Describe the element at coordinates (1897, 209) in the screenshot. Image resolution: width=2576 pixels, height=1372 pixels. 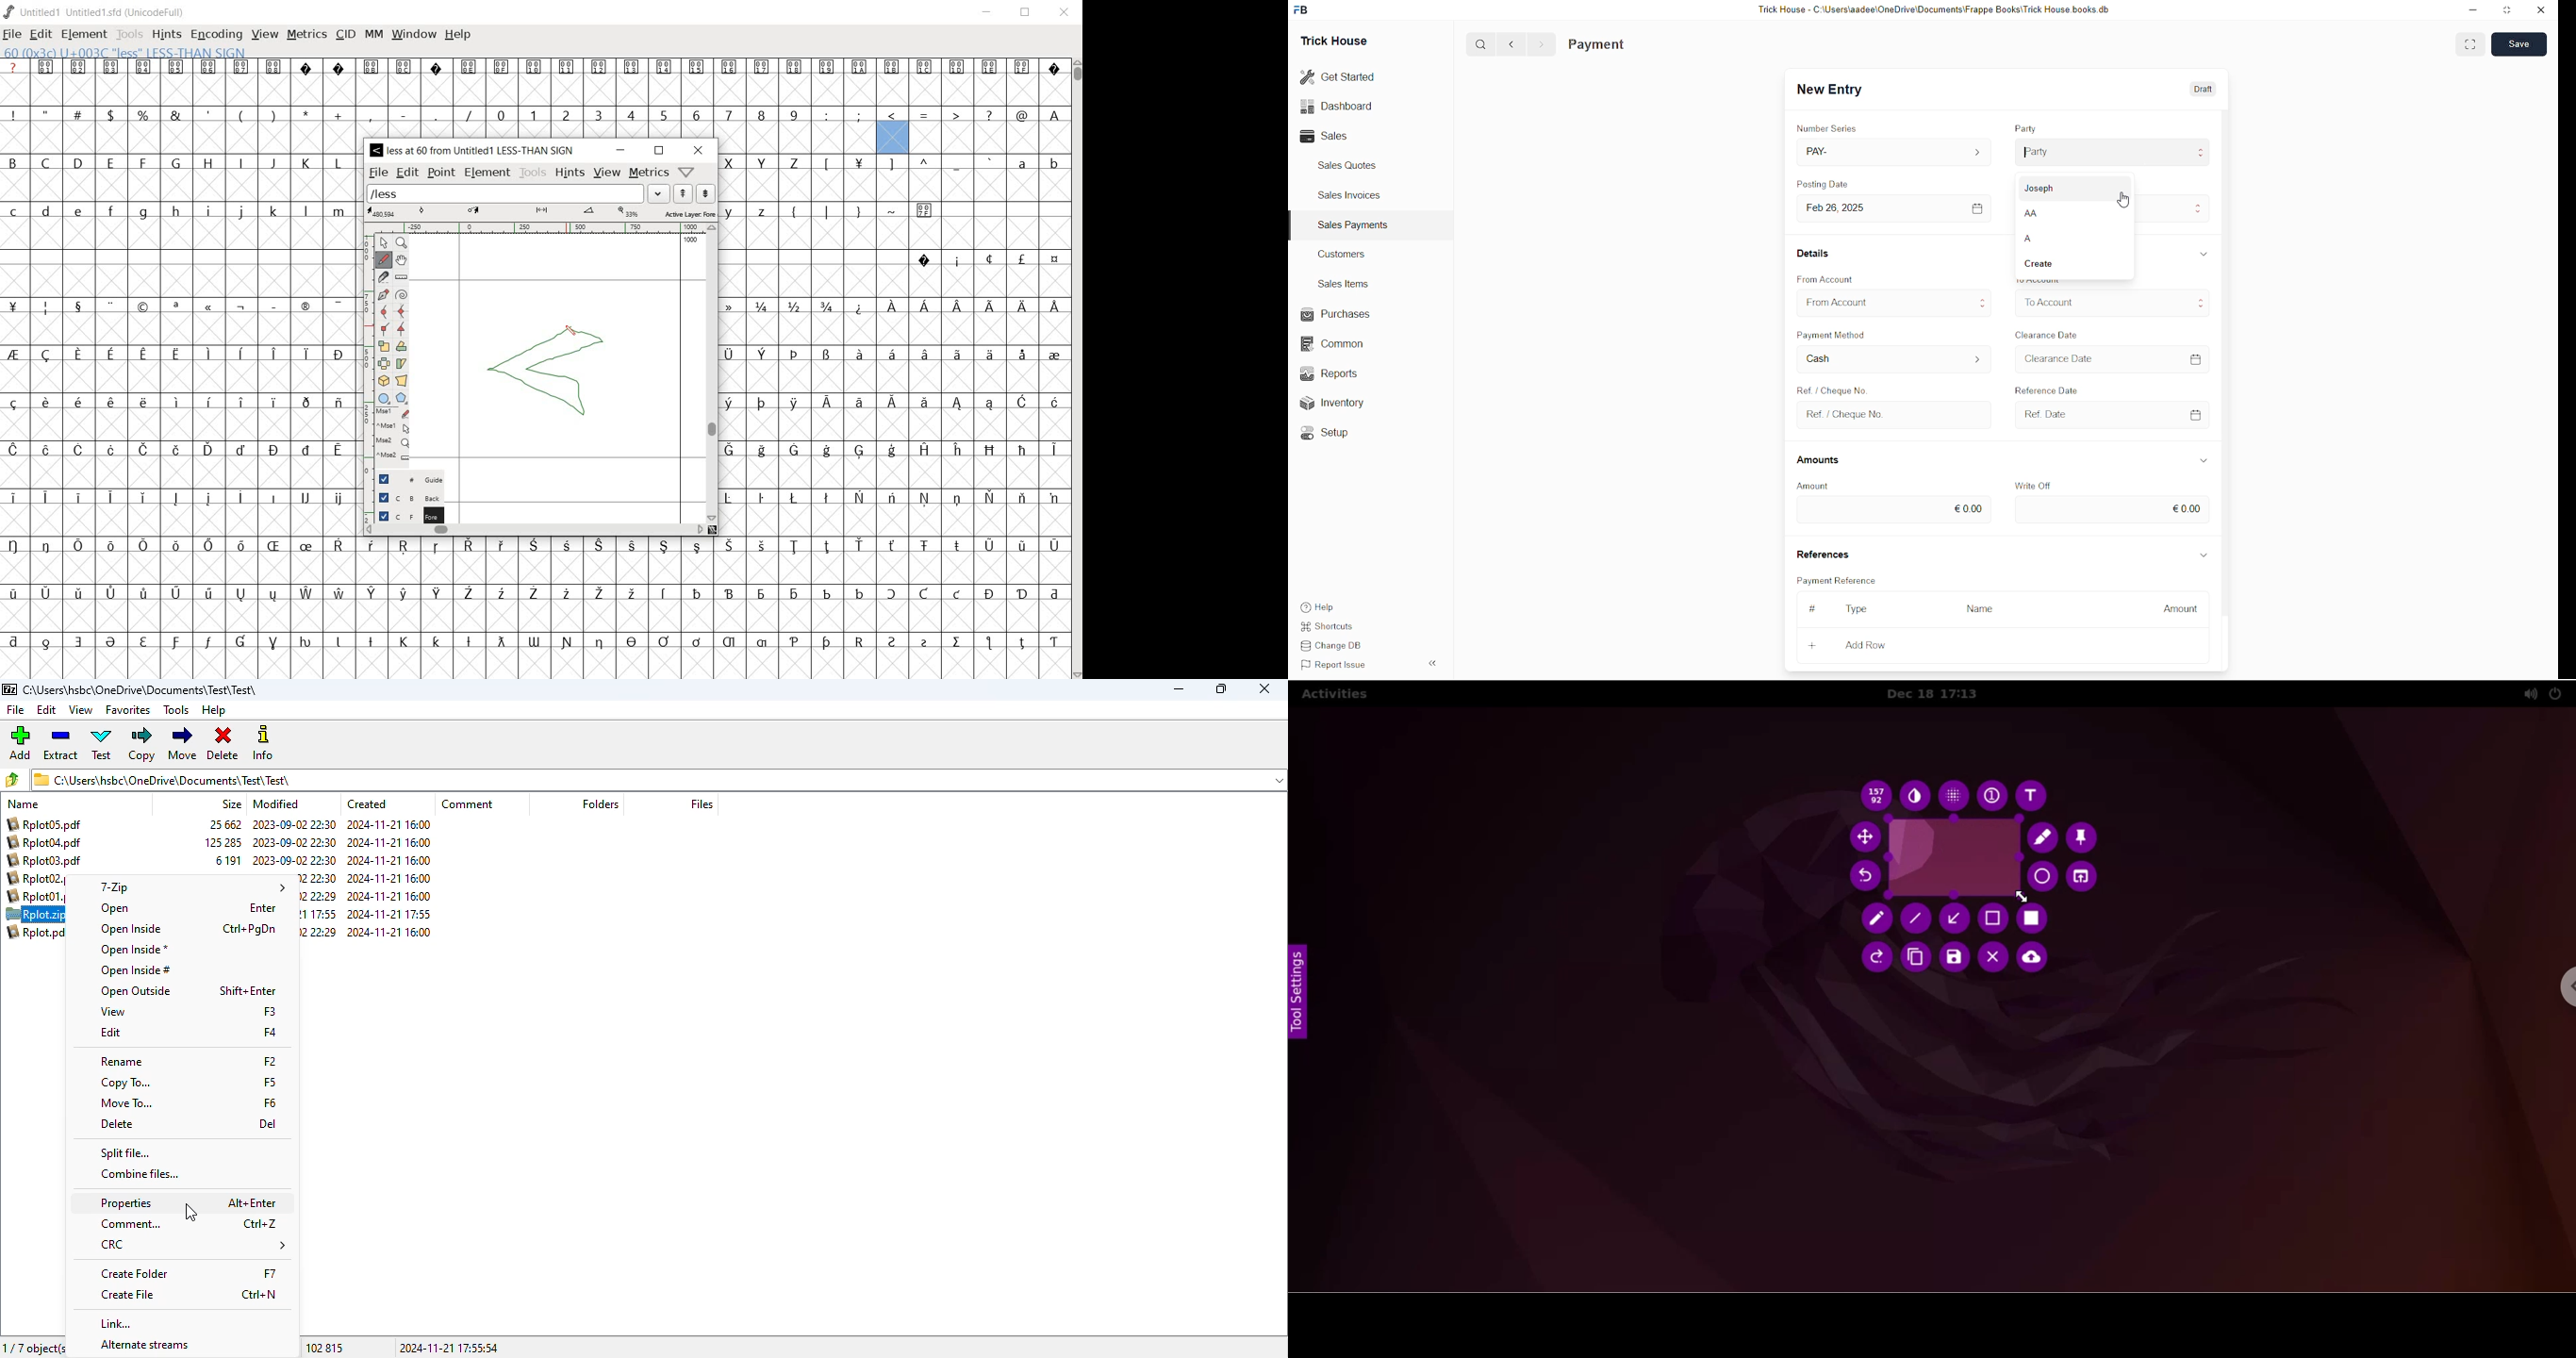
I see `Feb 26, 2025` at that location.